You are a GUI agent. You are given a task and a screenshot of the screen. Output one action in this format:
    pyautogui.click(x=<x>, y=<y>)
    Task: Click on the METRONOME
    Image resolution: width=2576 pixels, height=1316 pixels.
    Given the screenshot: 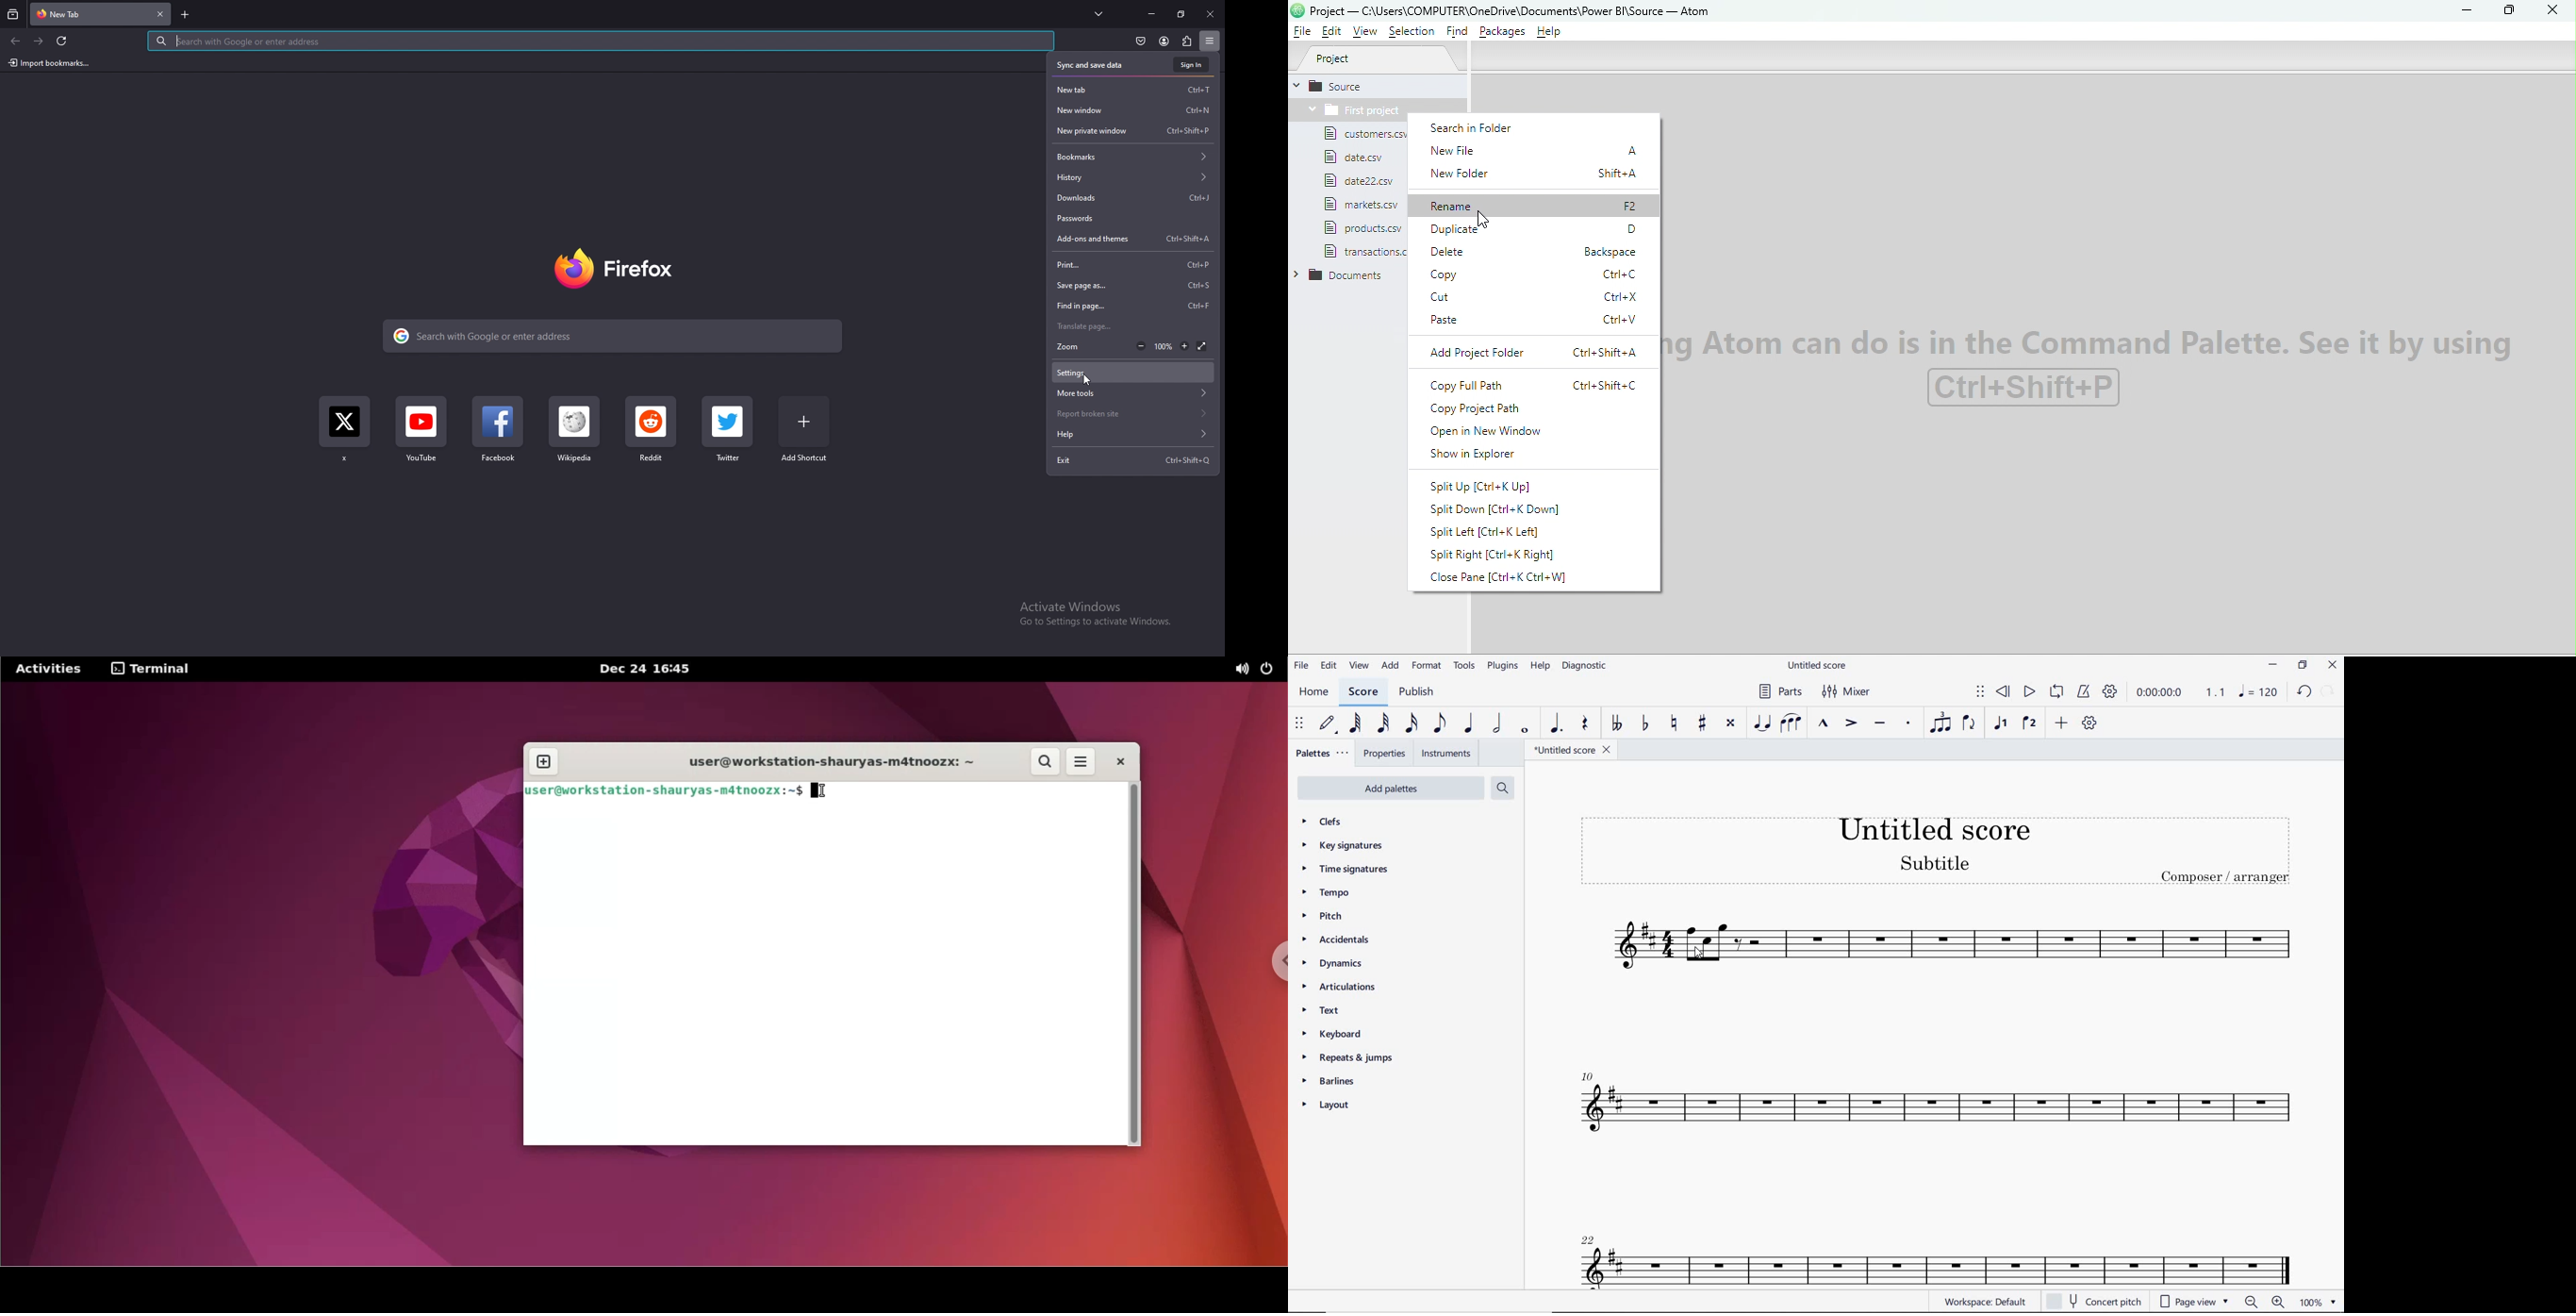 What is the action you would take?
    pyautogui.click(x=2085, y=692)
    